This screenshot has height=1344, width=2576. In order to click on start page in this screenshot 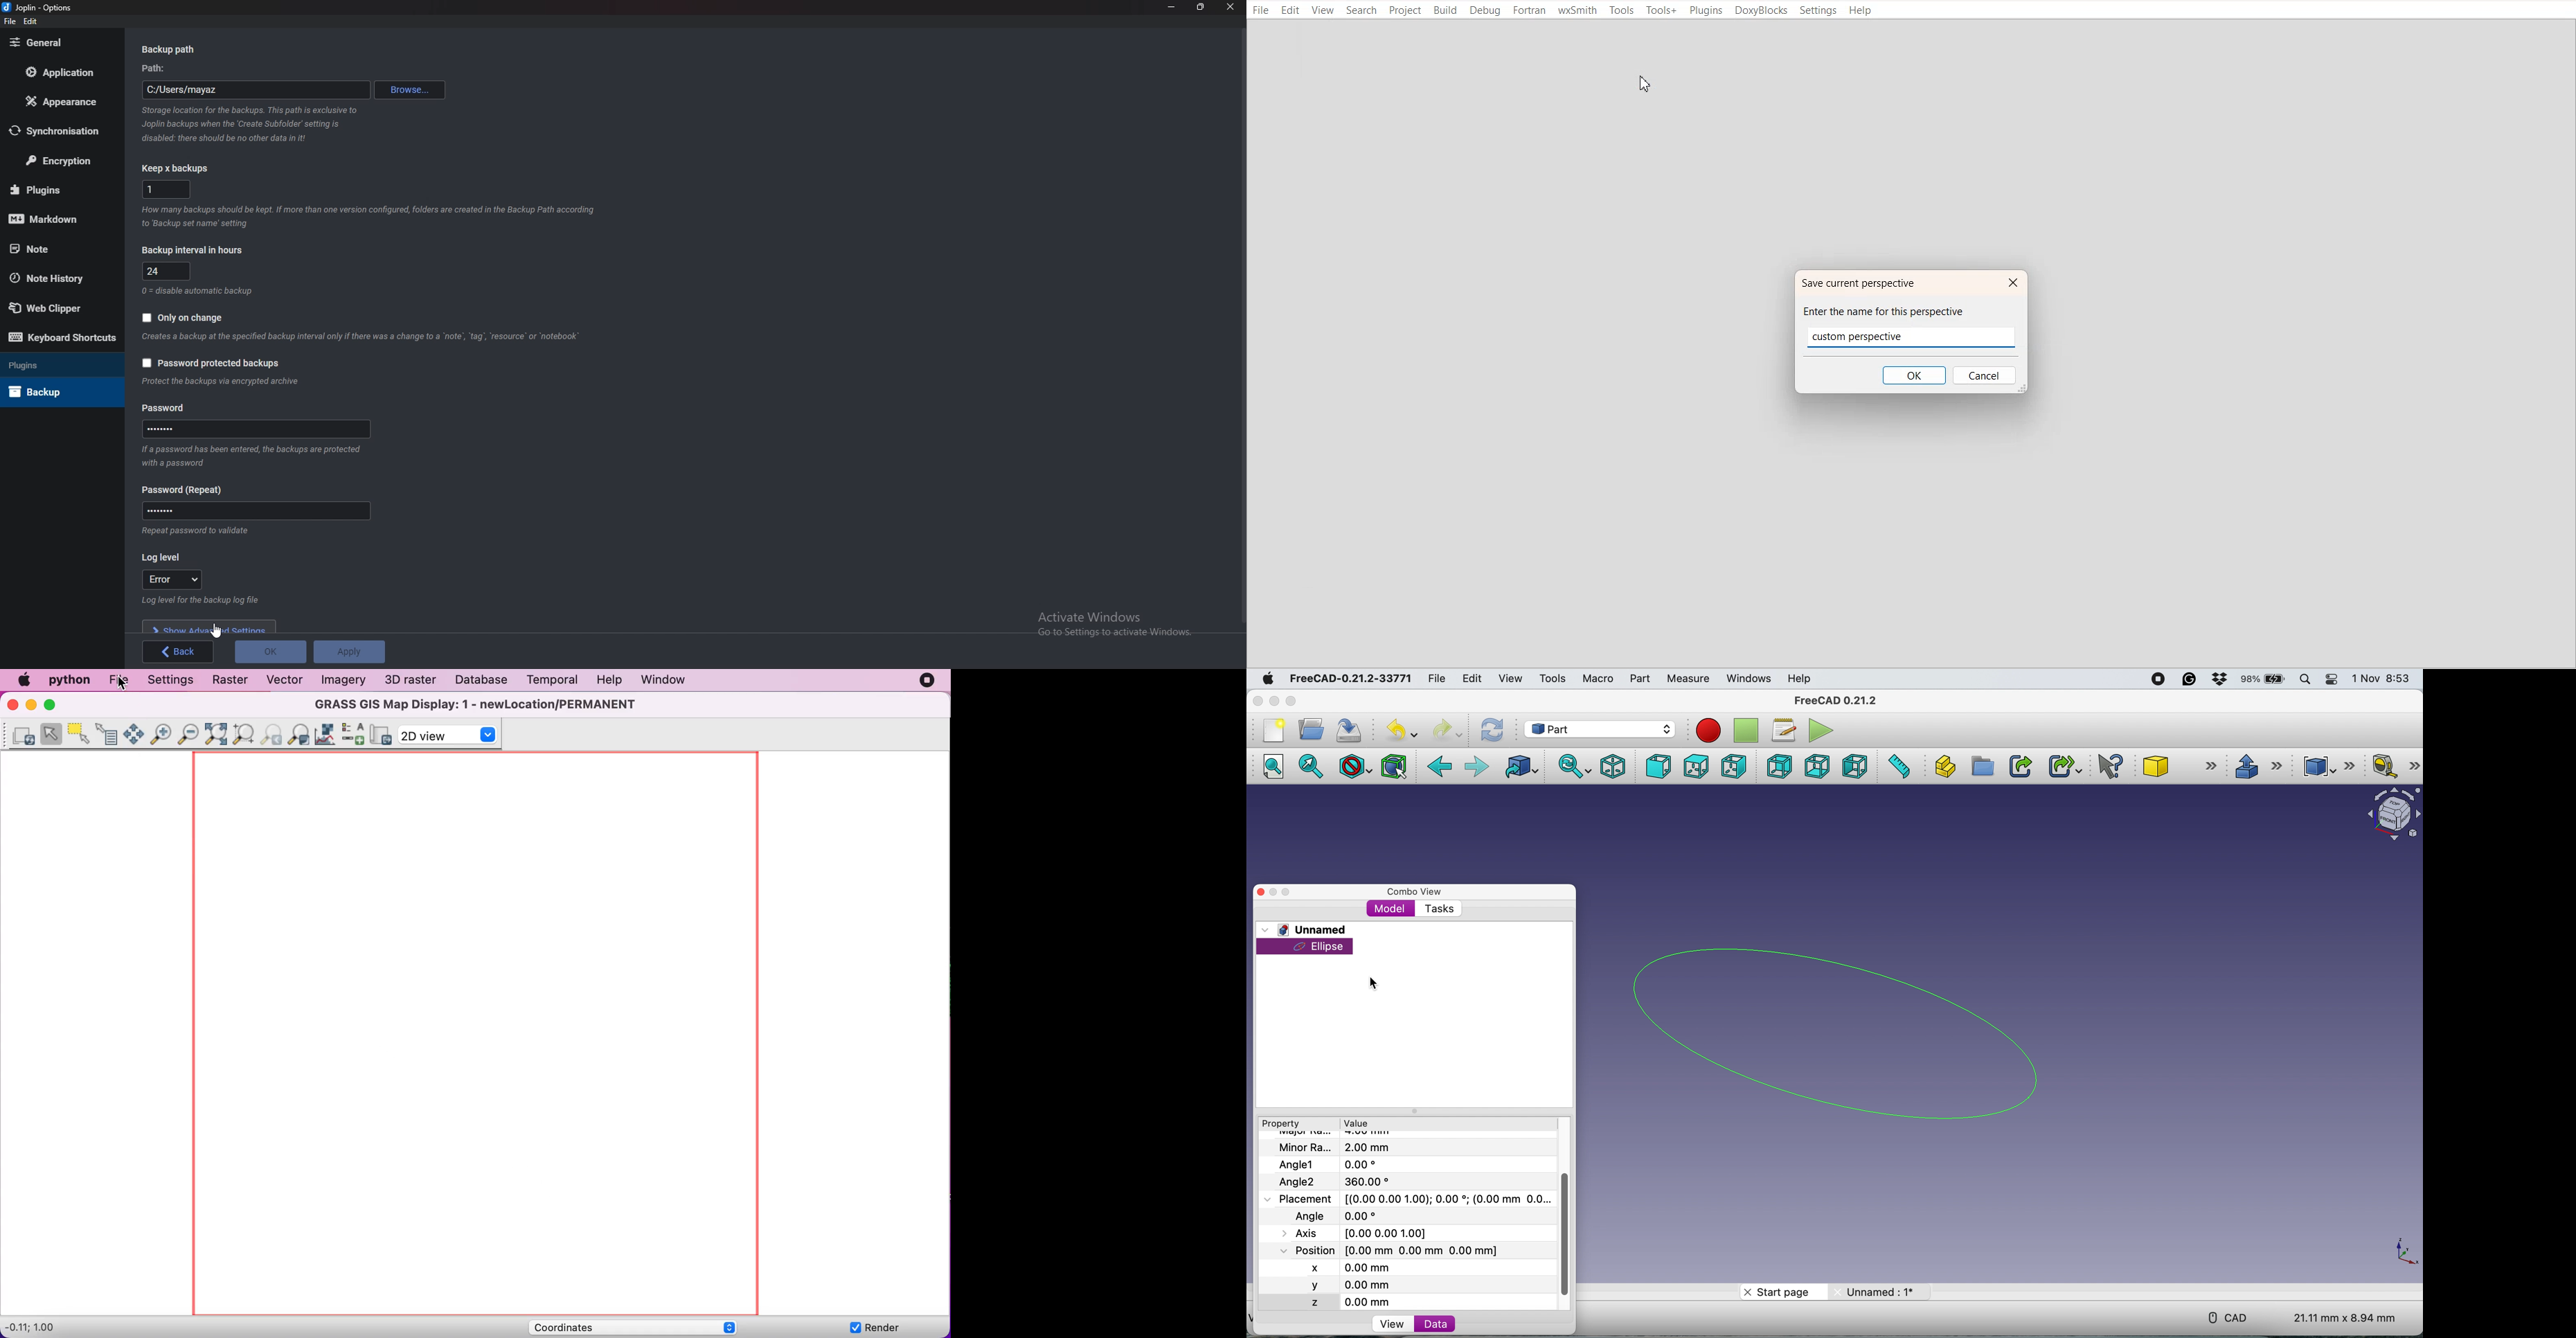, I will do `click(1780, 1292)`.